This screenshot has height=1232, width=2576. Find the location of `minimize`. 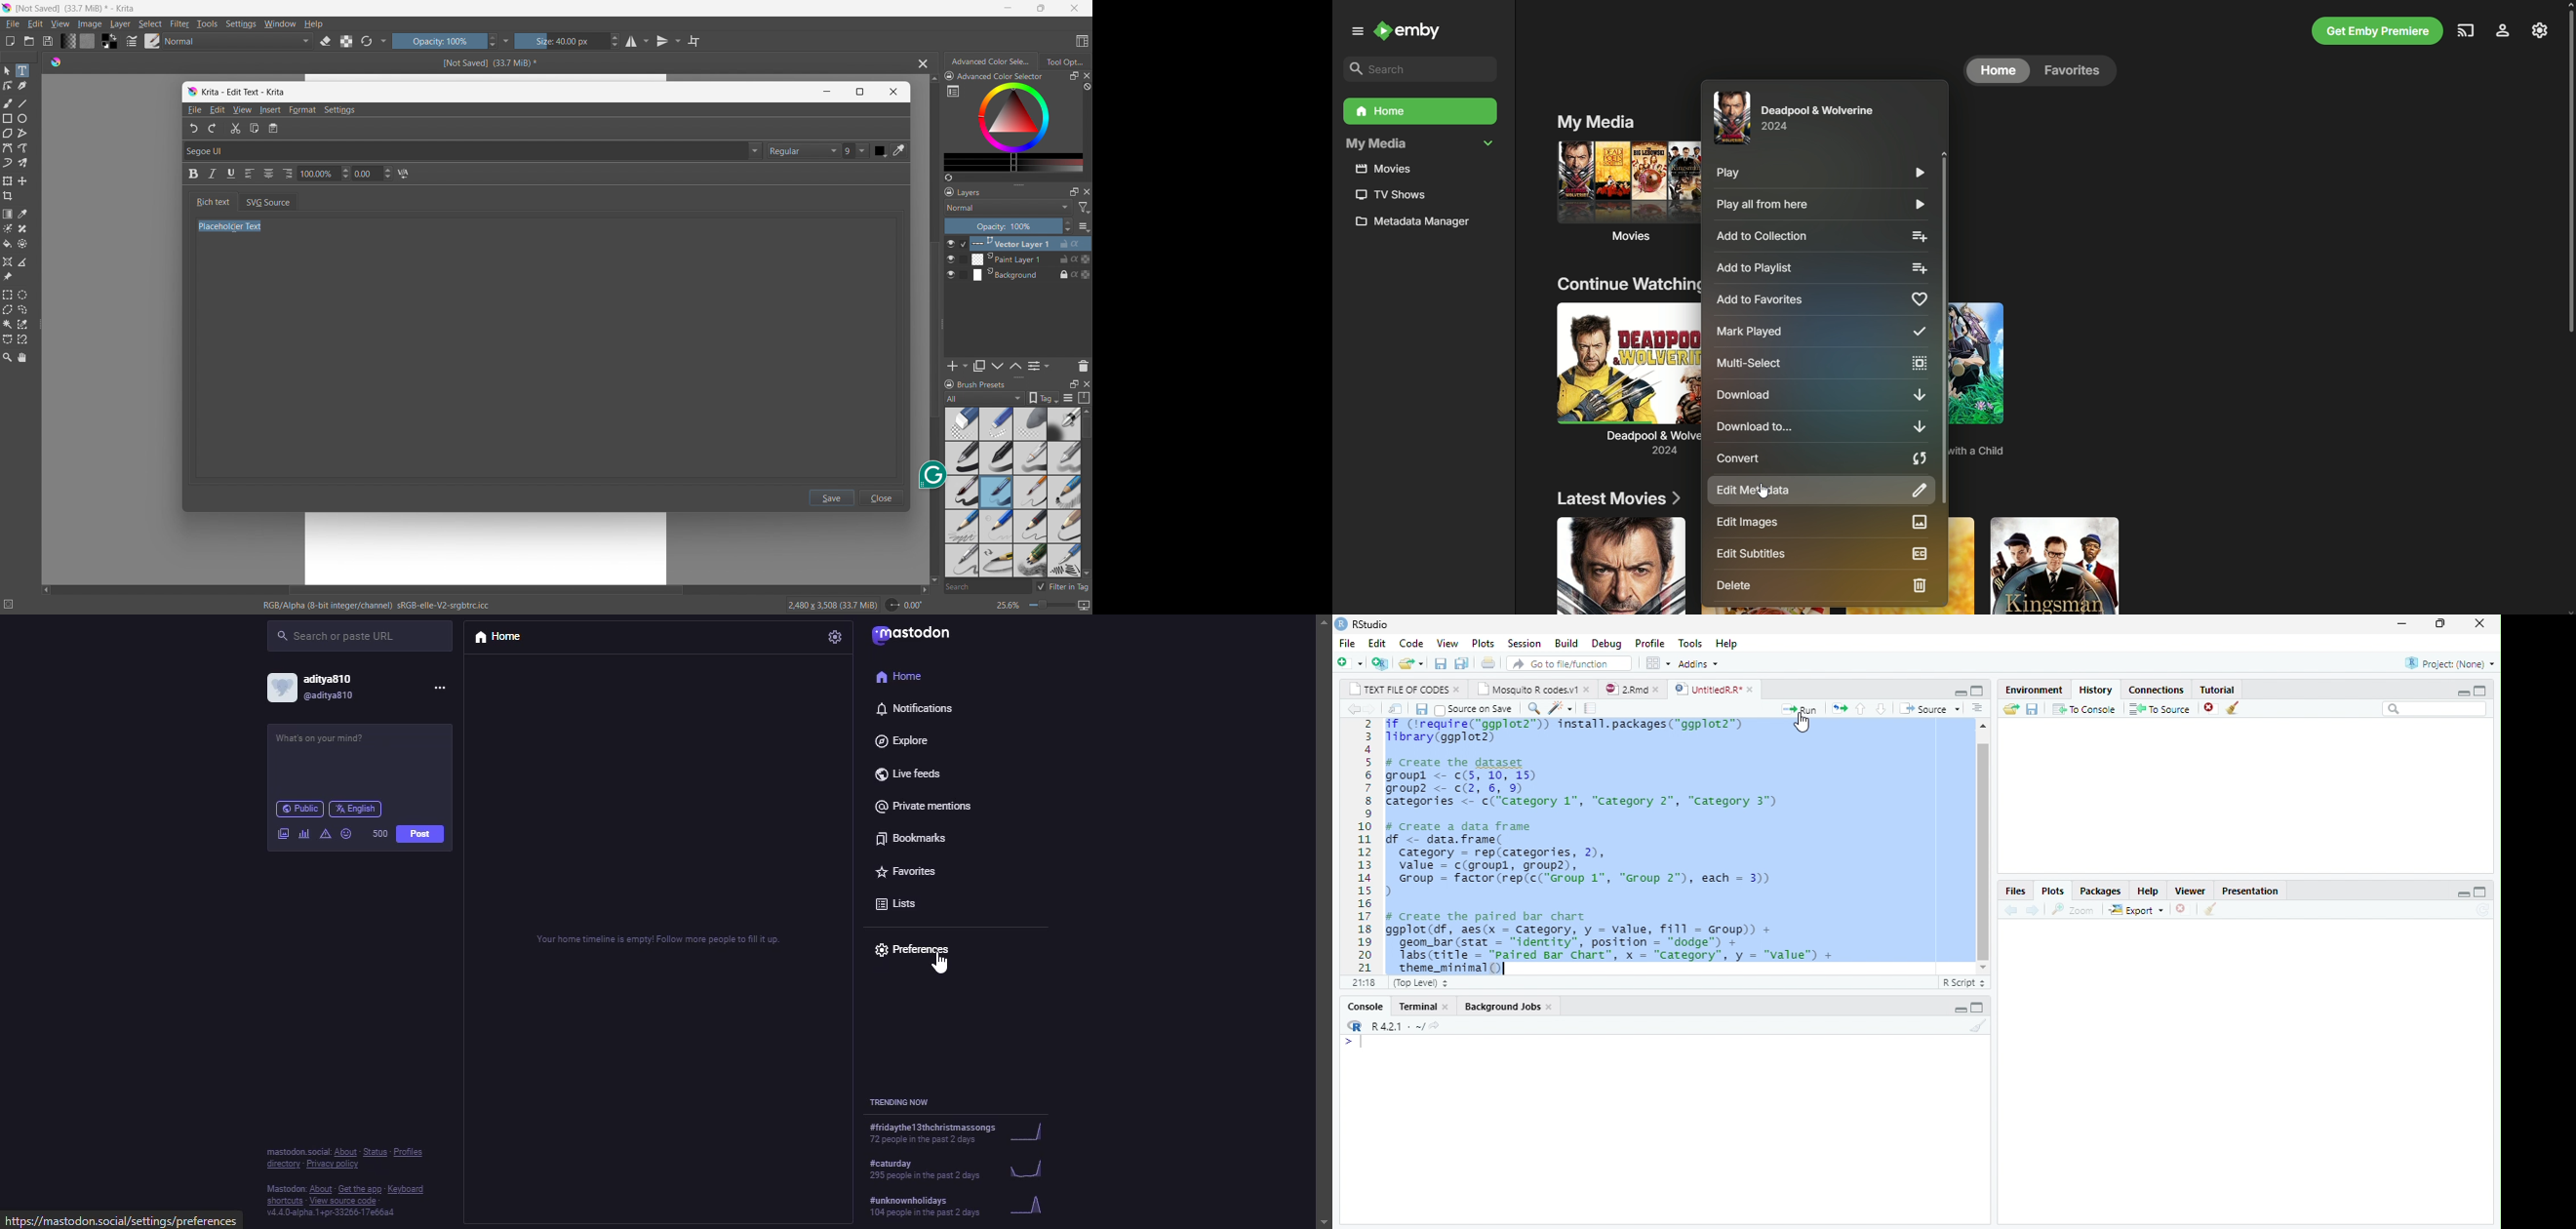

minimize is located at coordinates (1960, 692).